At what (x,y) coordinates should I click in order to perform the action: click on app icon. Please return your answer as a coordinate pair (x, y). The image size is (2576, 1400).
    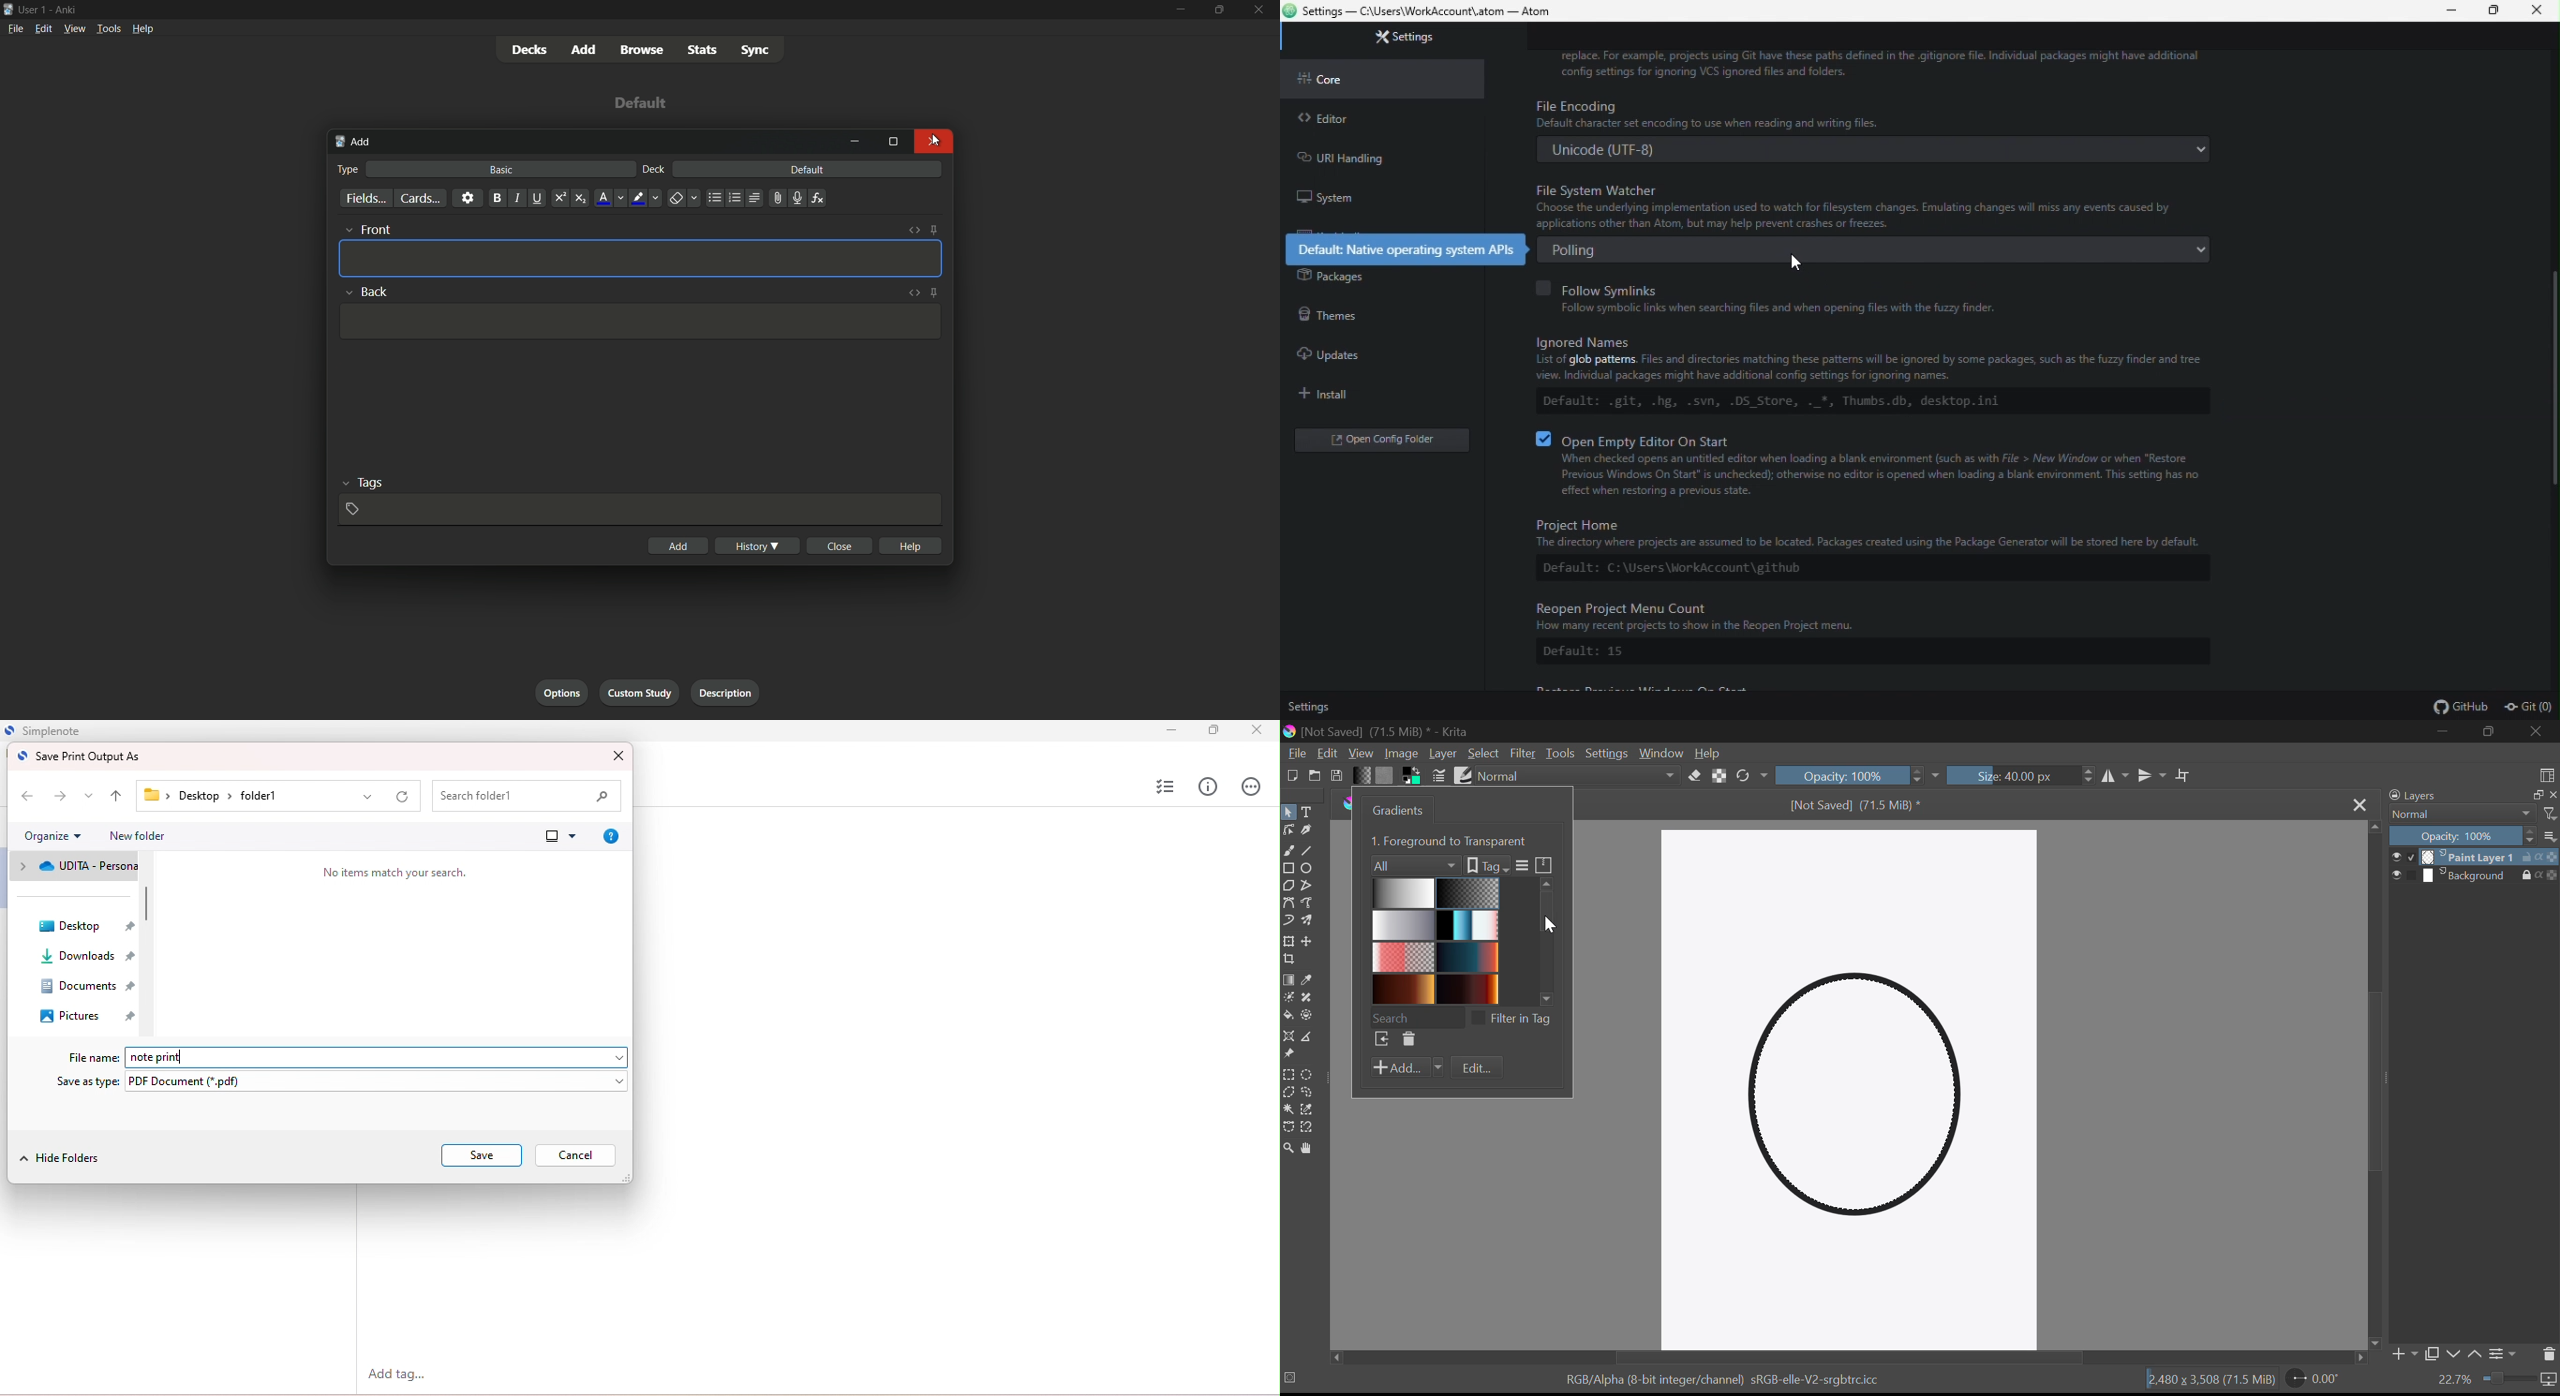
    Looking at the image, I should click on (8, 9).